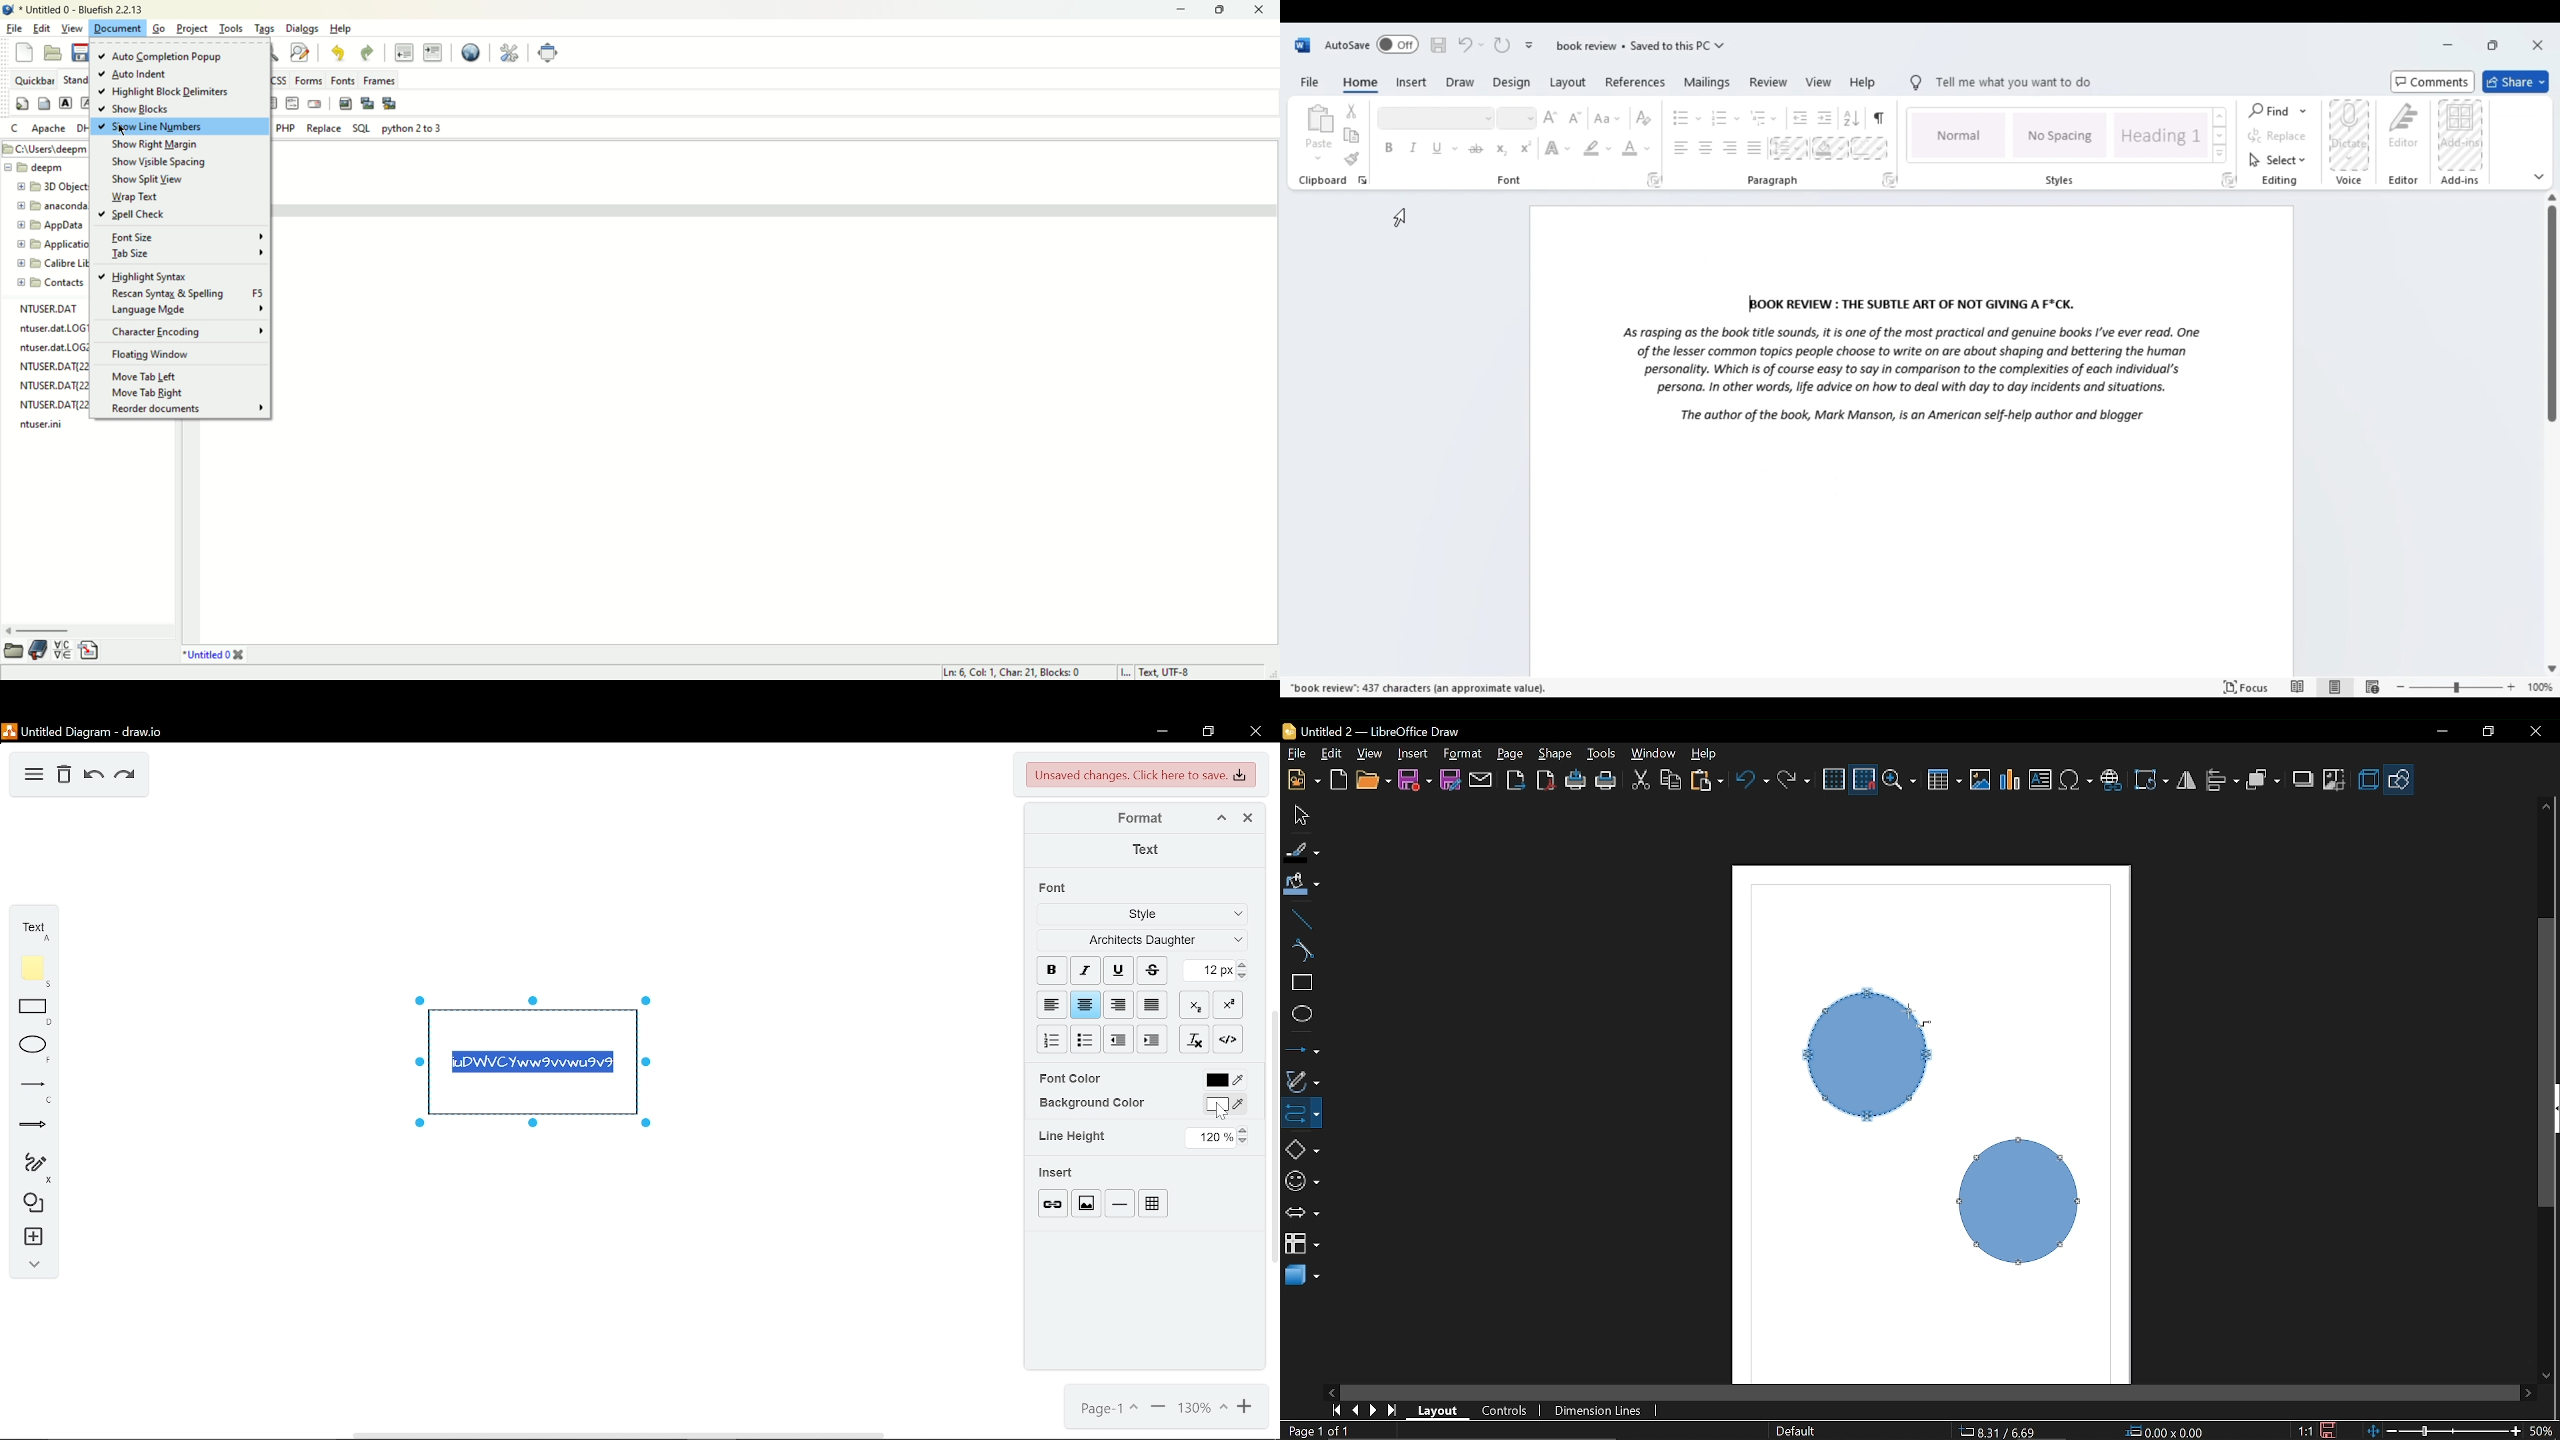  Describe the element at coordinates (1461, 755) in the screenshot. I see `Format` at that location.